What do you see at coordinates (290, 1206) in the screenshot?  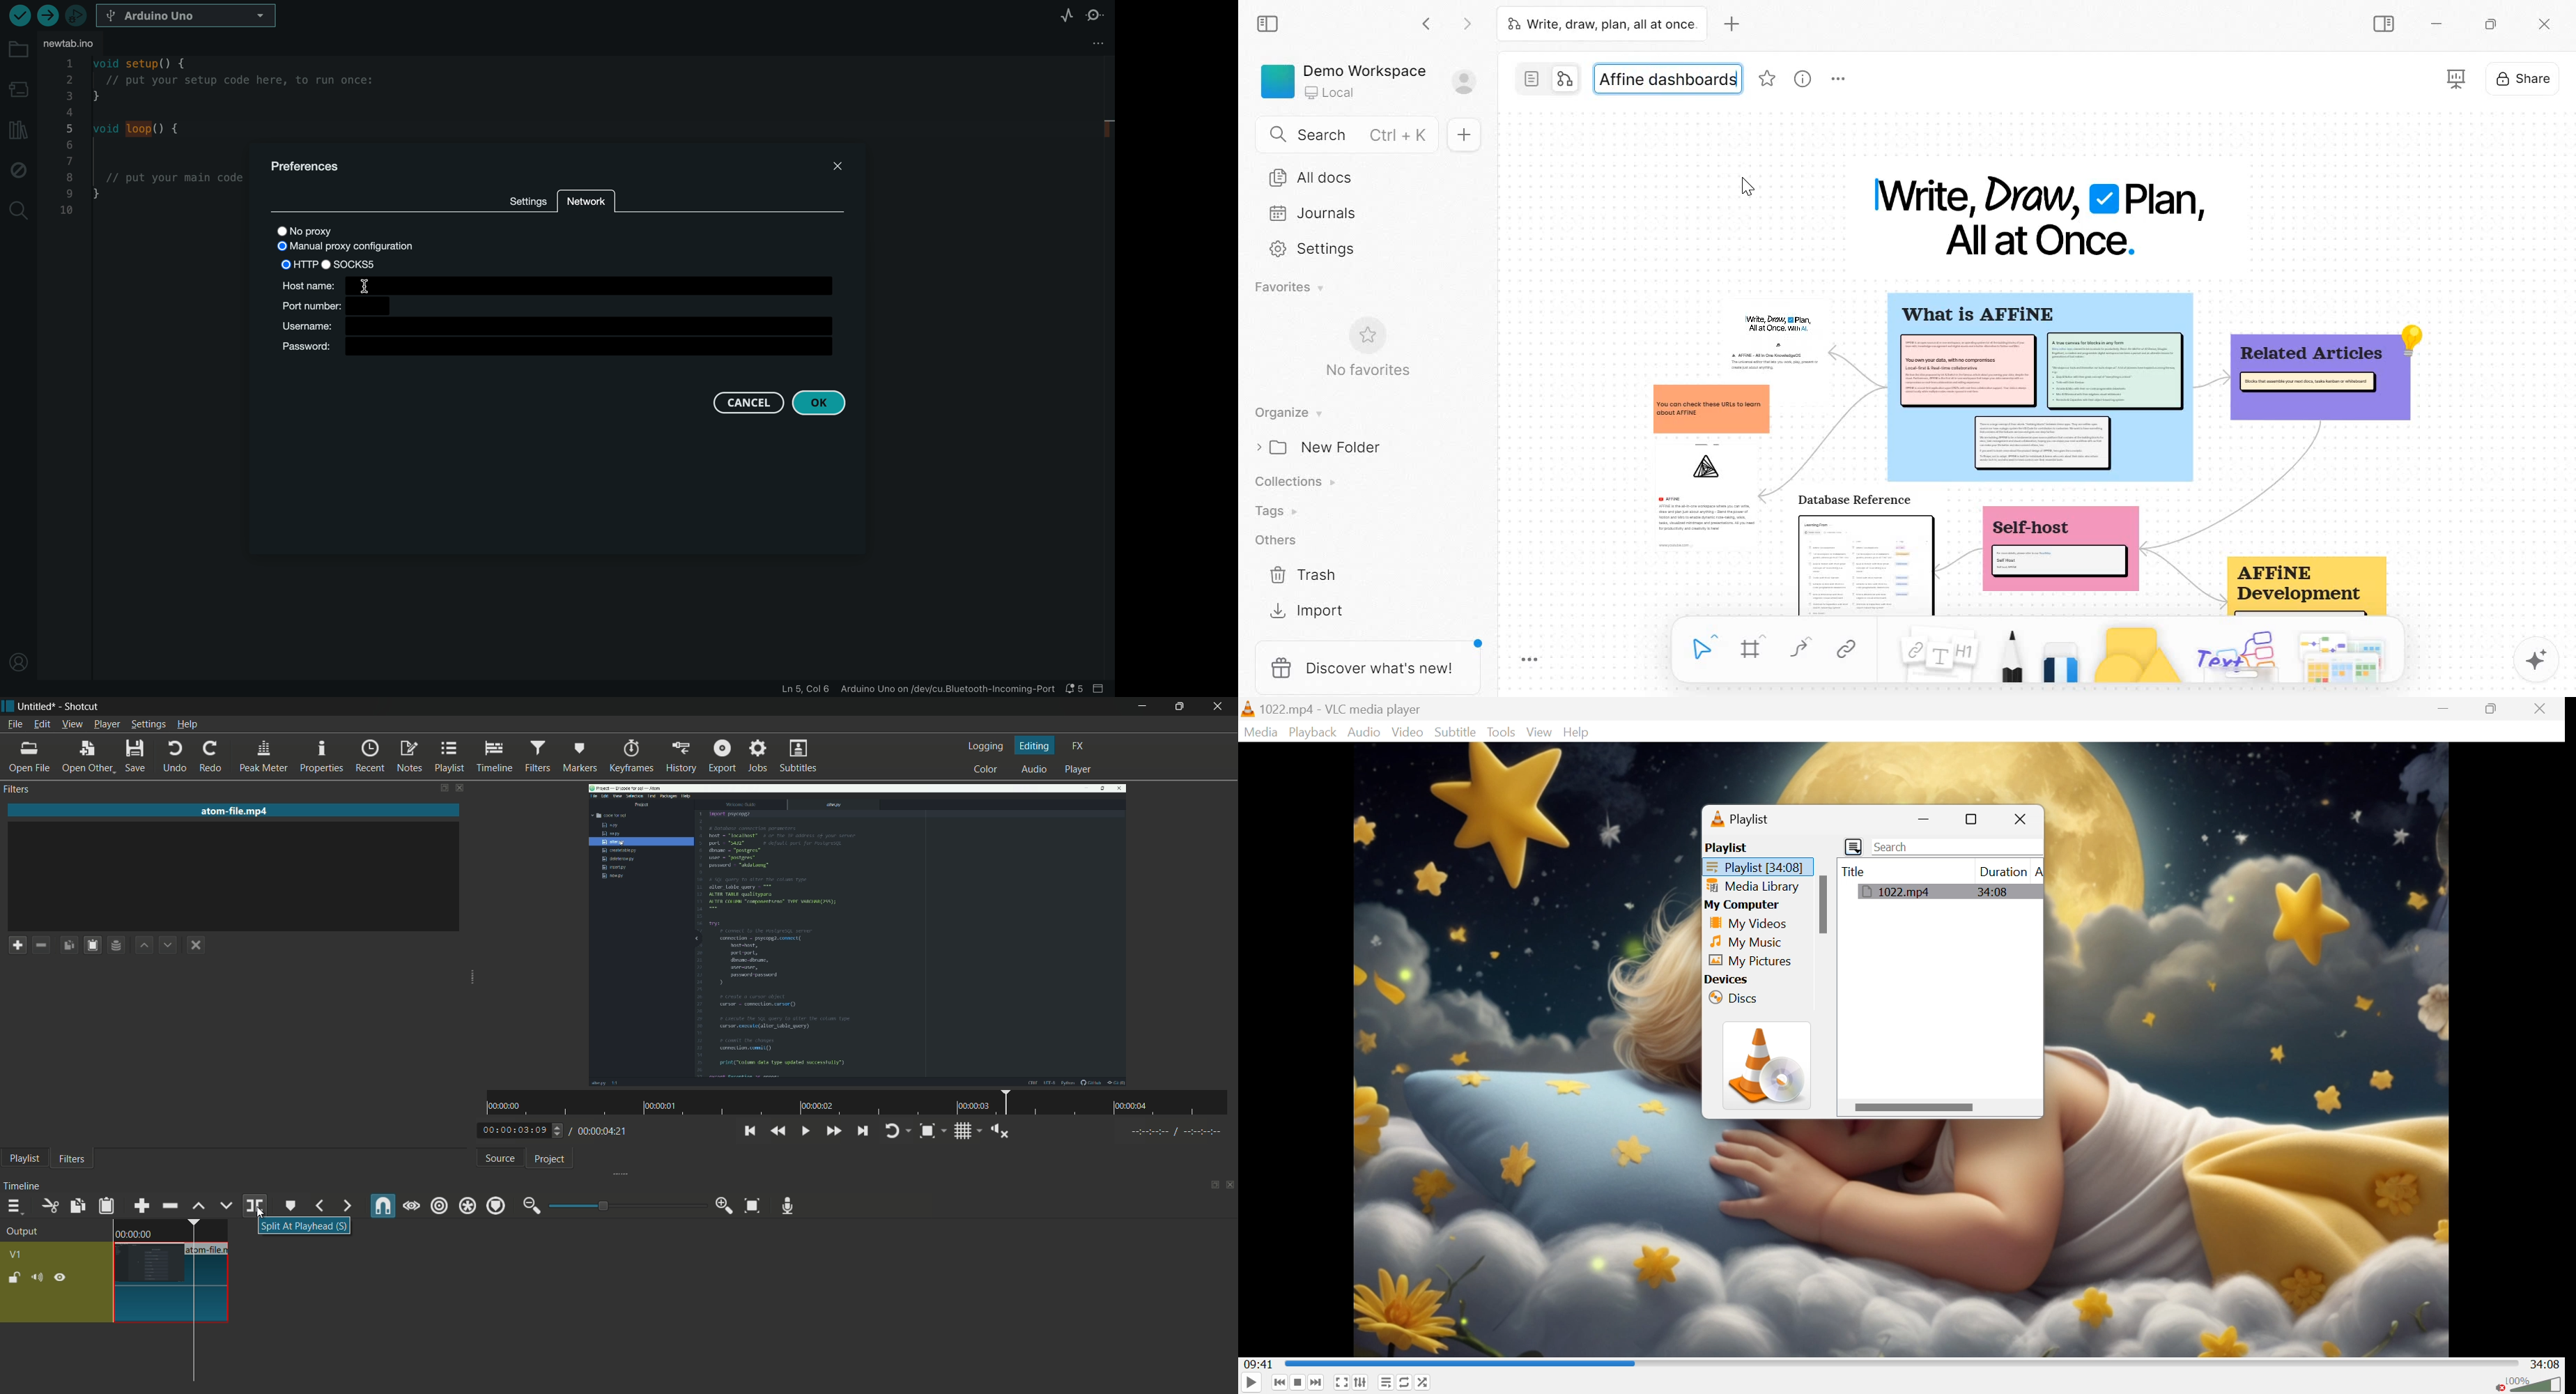 I see `create or edit marker` at bounding box center [290, 1206].